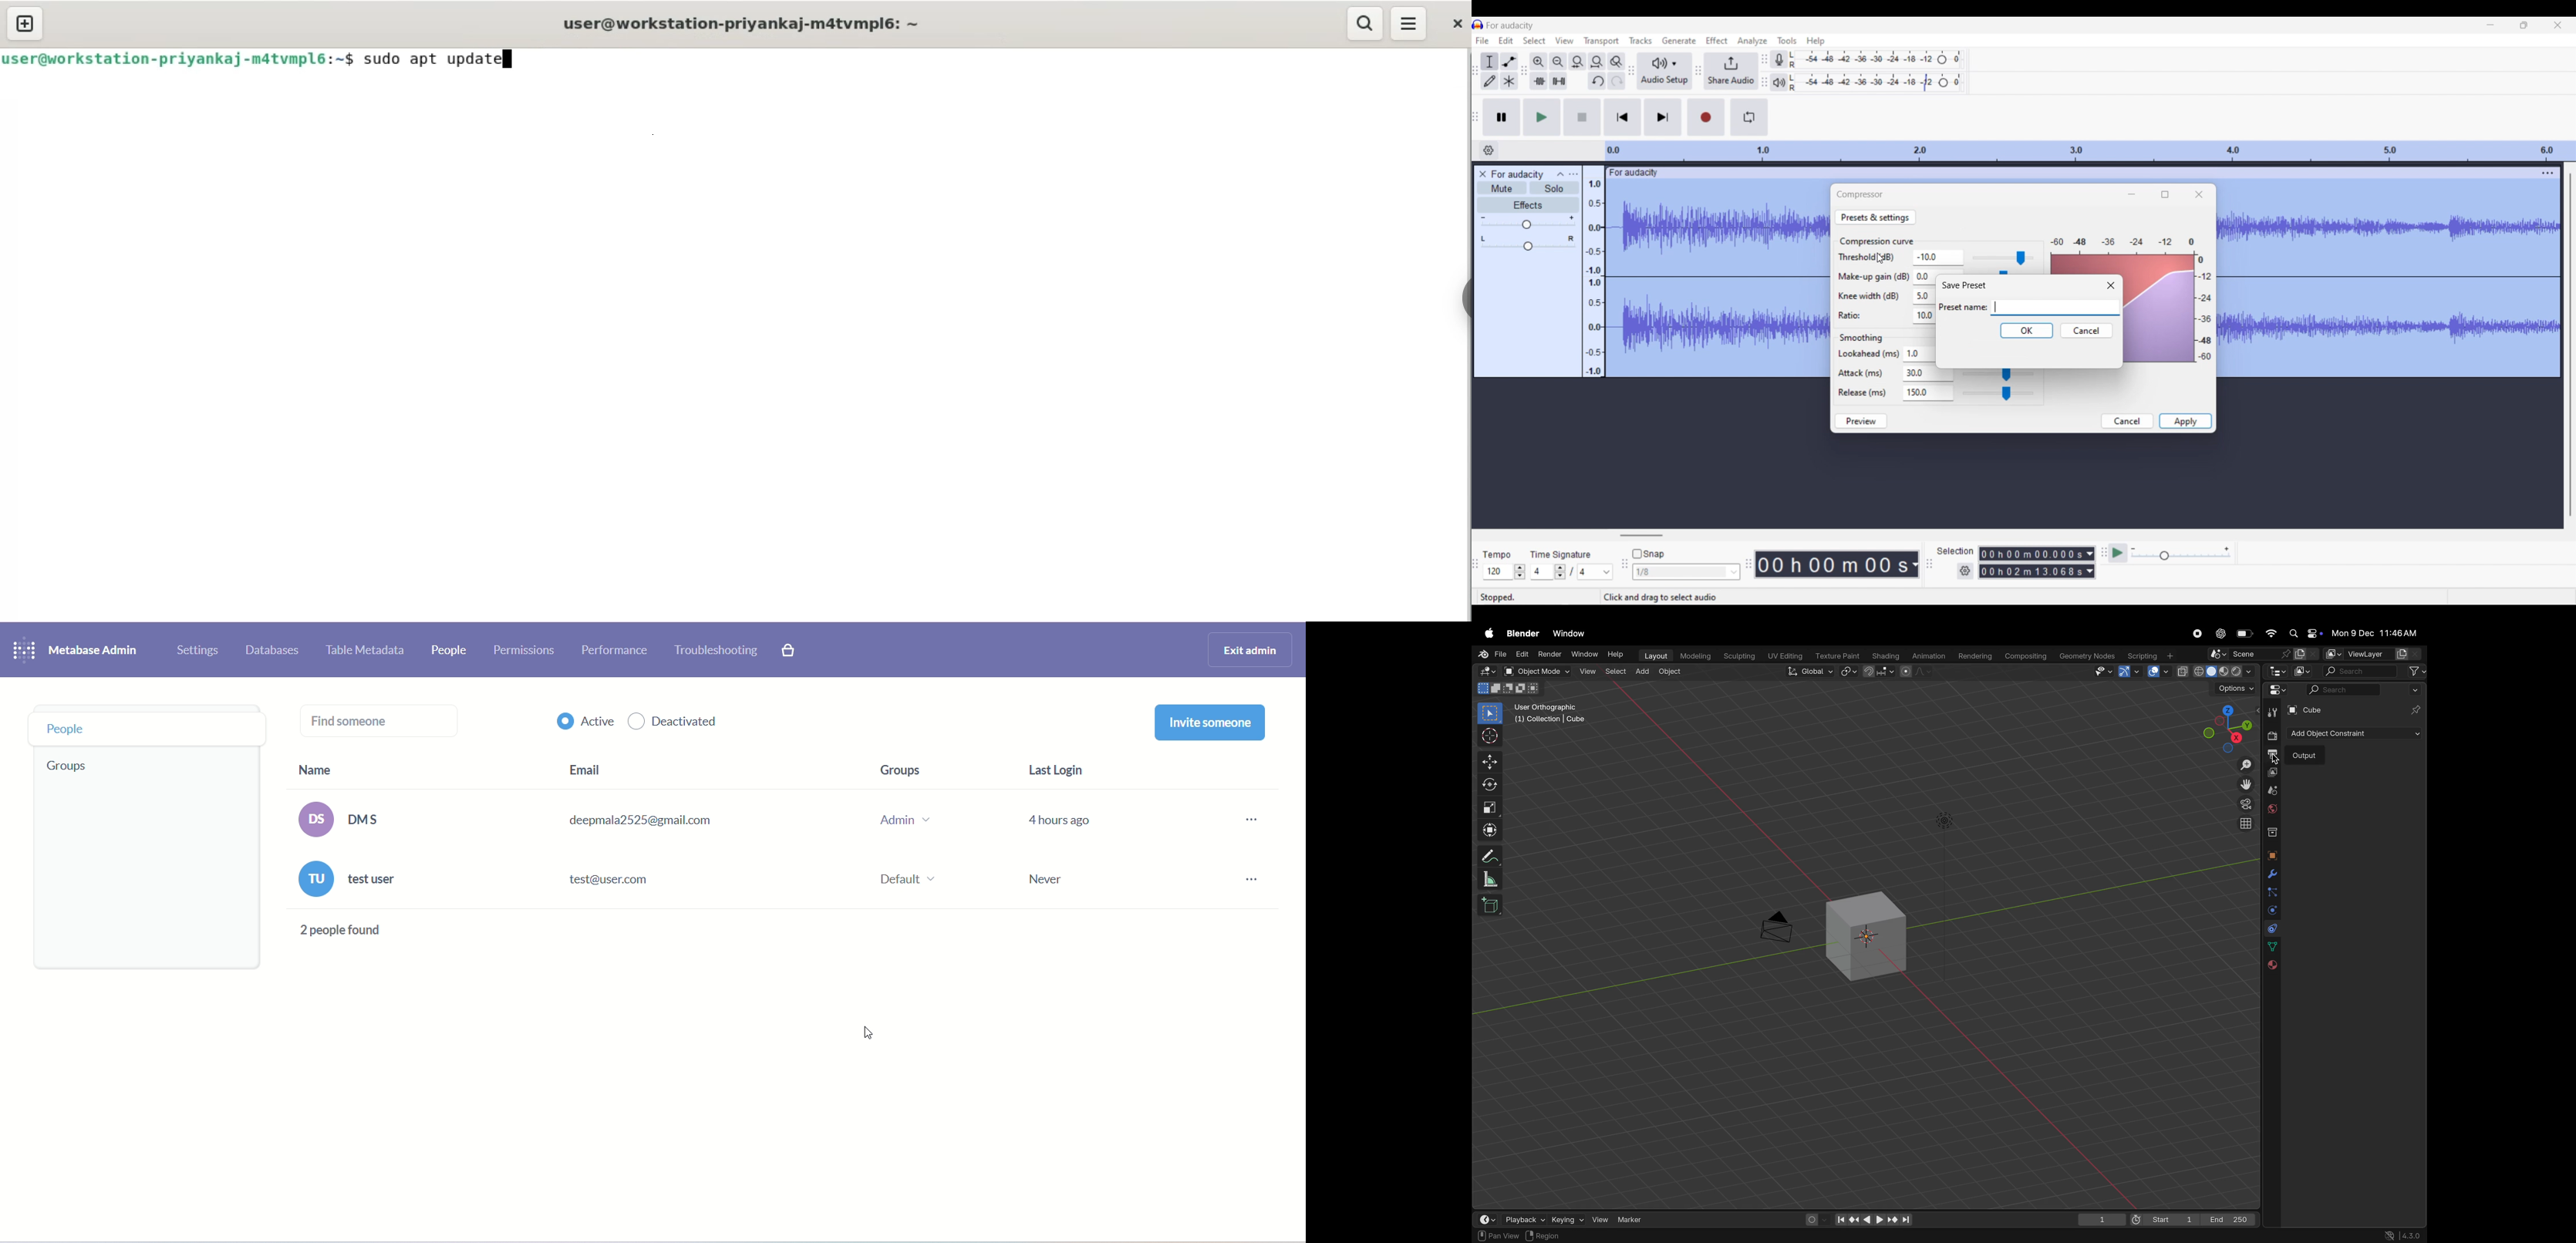 The width and height of the screenshot is (2576, 1260). What do you see at coordinates (2273, 834) in the screenshot?
I see `collection` at bounding box center [2273, 834].